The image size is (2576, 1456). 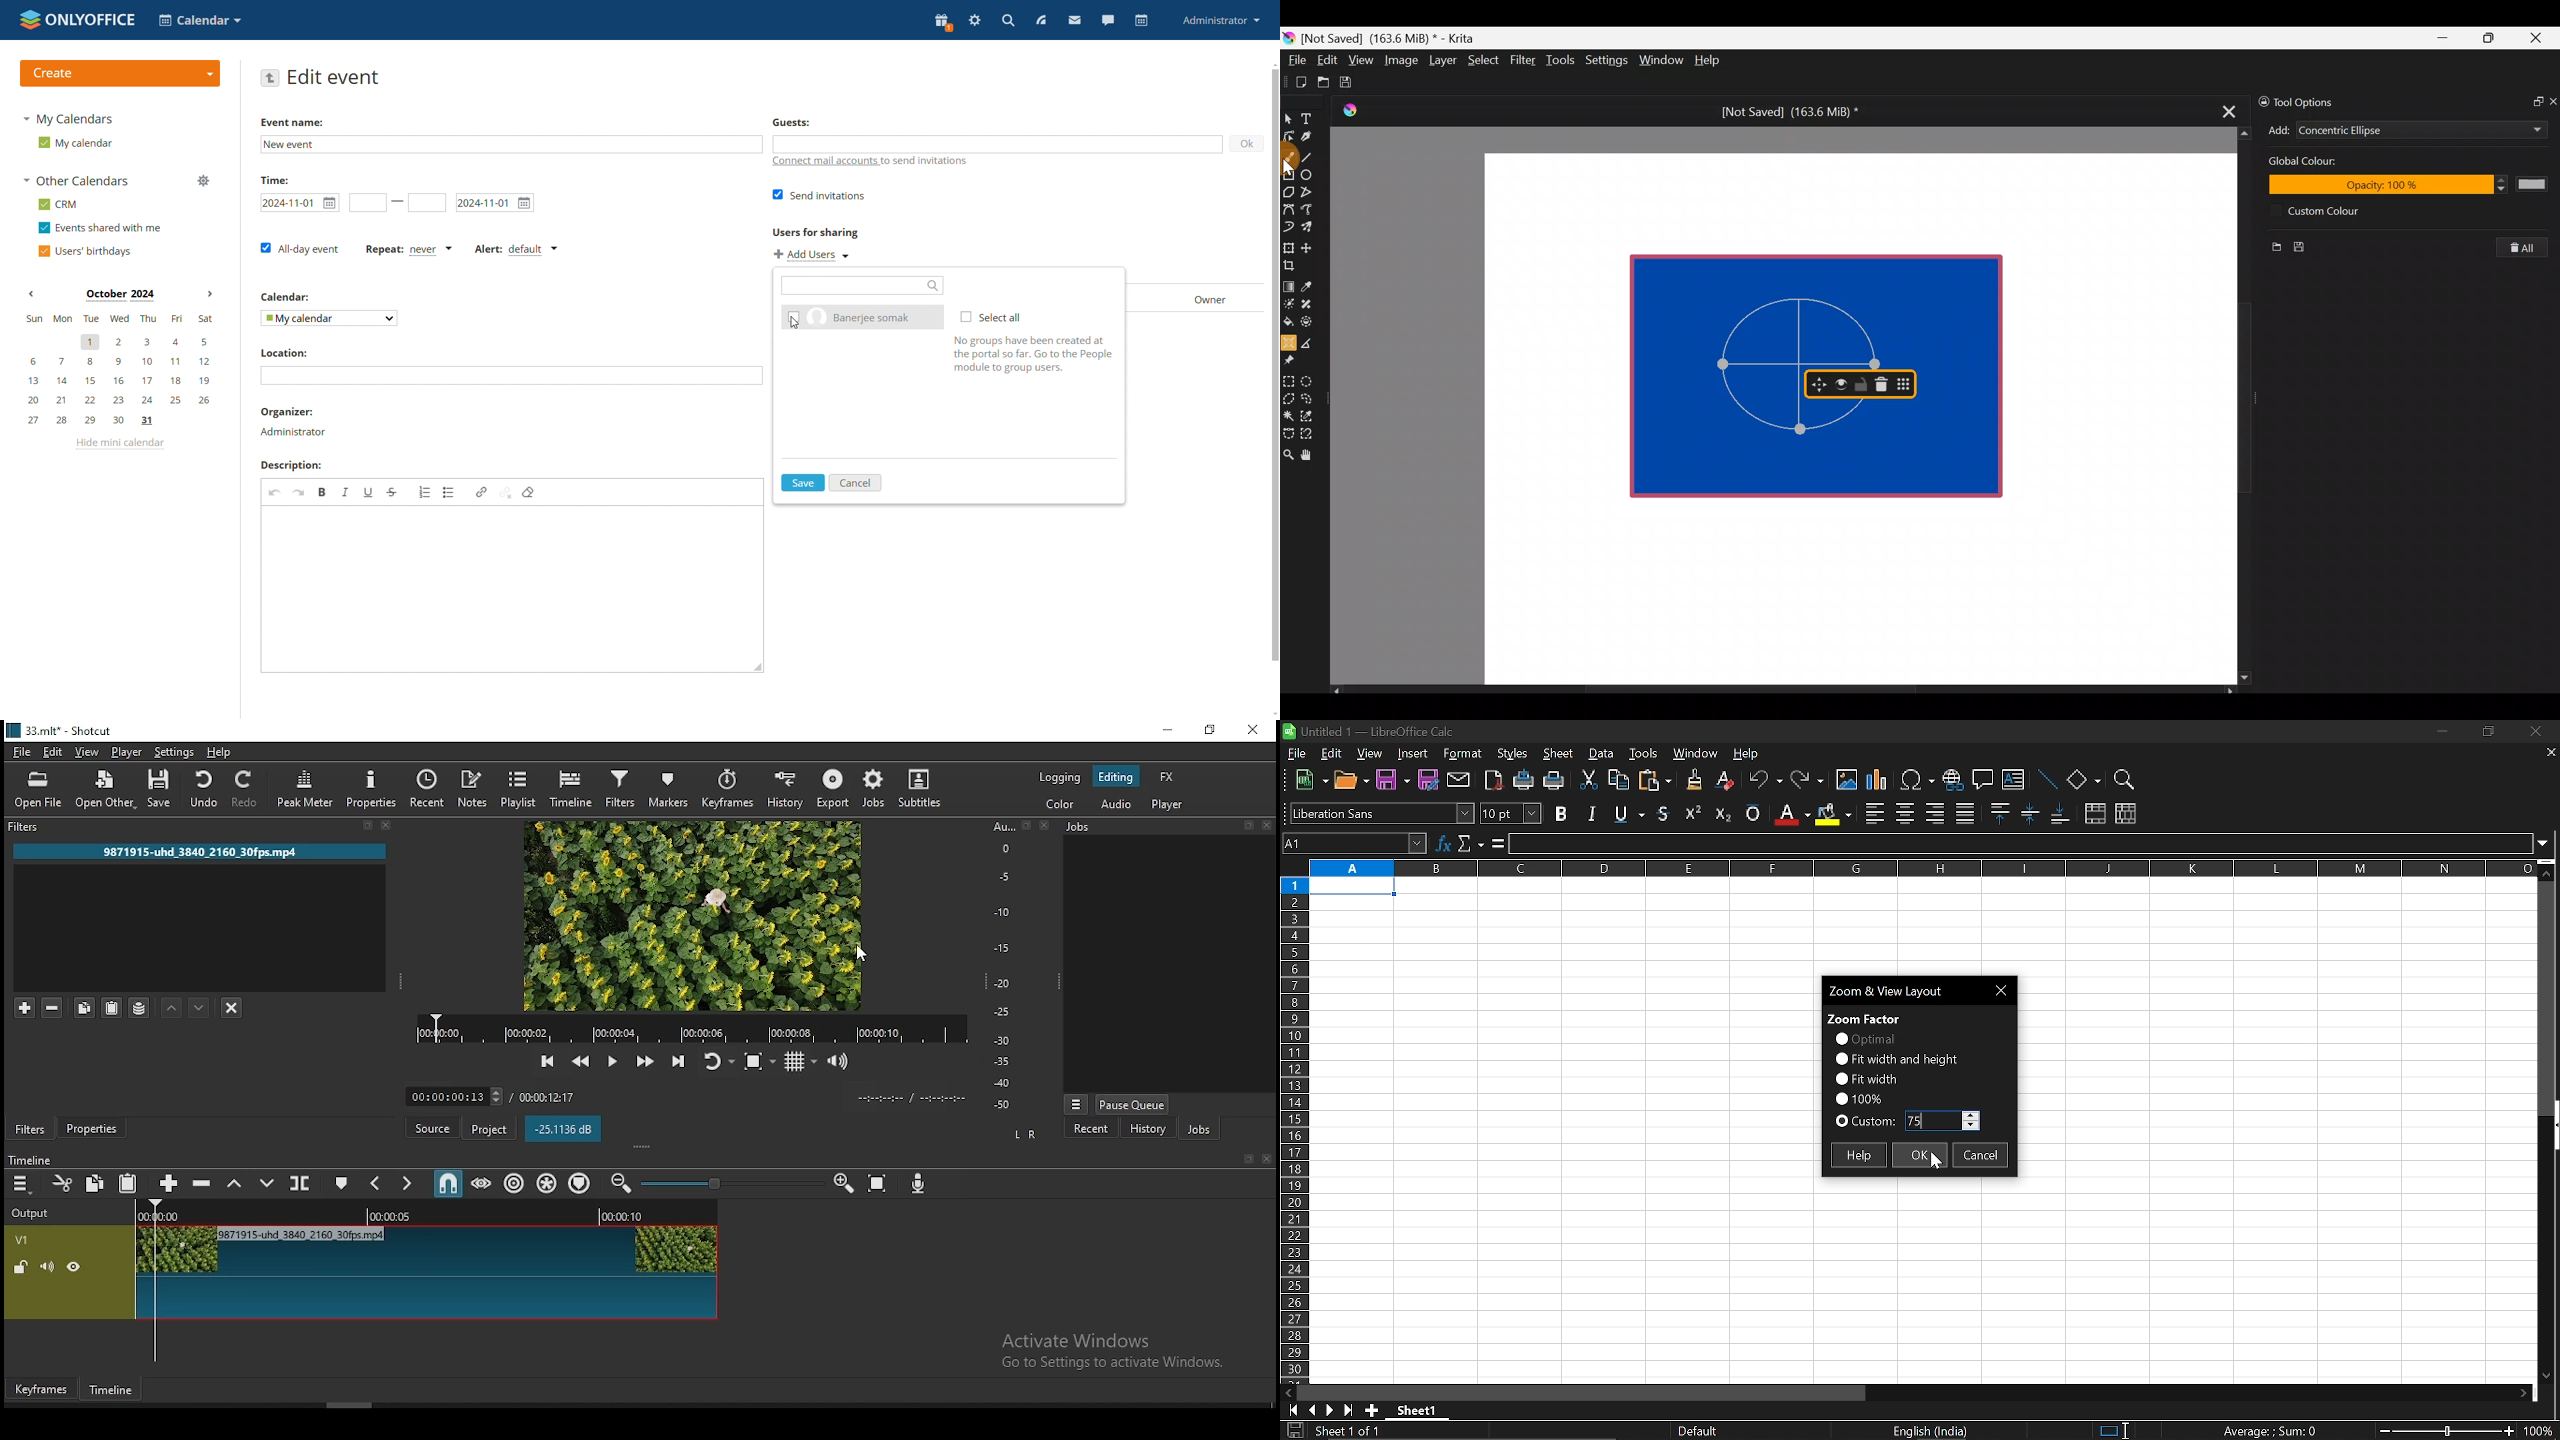 I want to click on toggle zoom, so click(x=758, y=1064).